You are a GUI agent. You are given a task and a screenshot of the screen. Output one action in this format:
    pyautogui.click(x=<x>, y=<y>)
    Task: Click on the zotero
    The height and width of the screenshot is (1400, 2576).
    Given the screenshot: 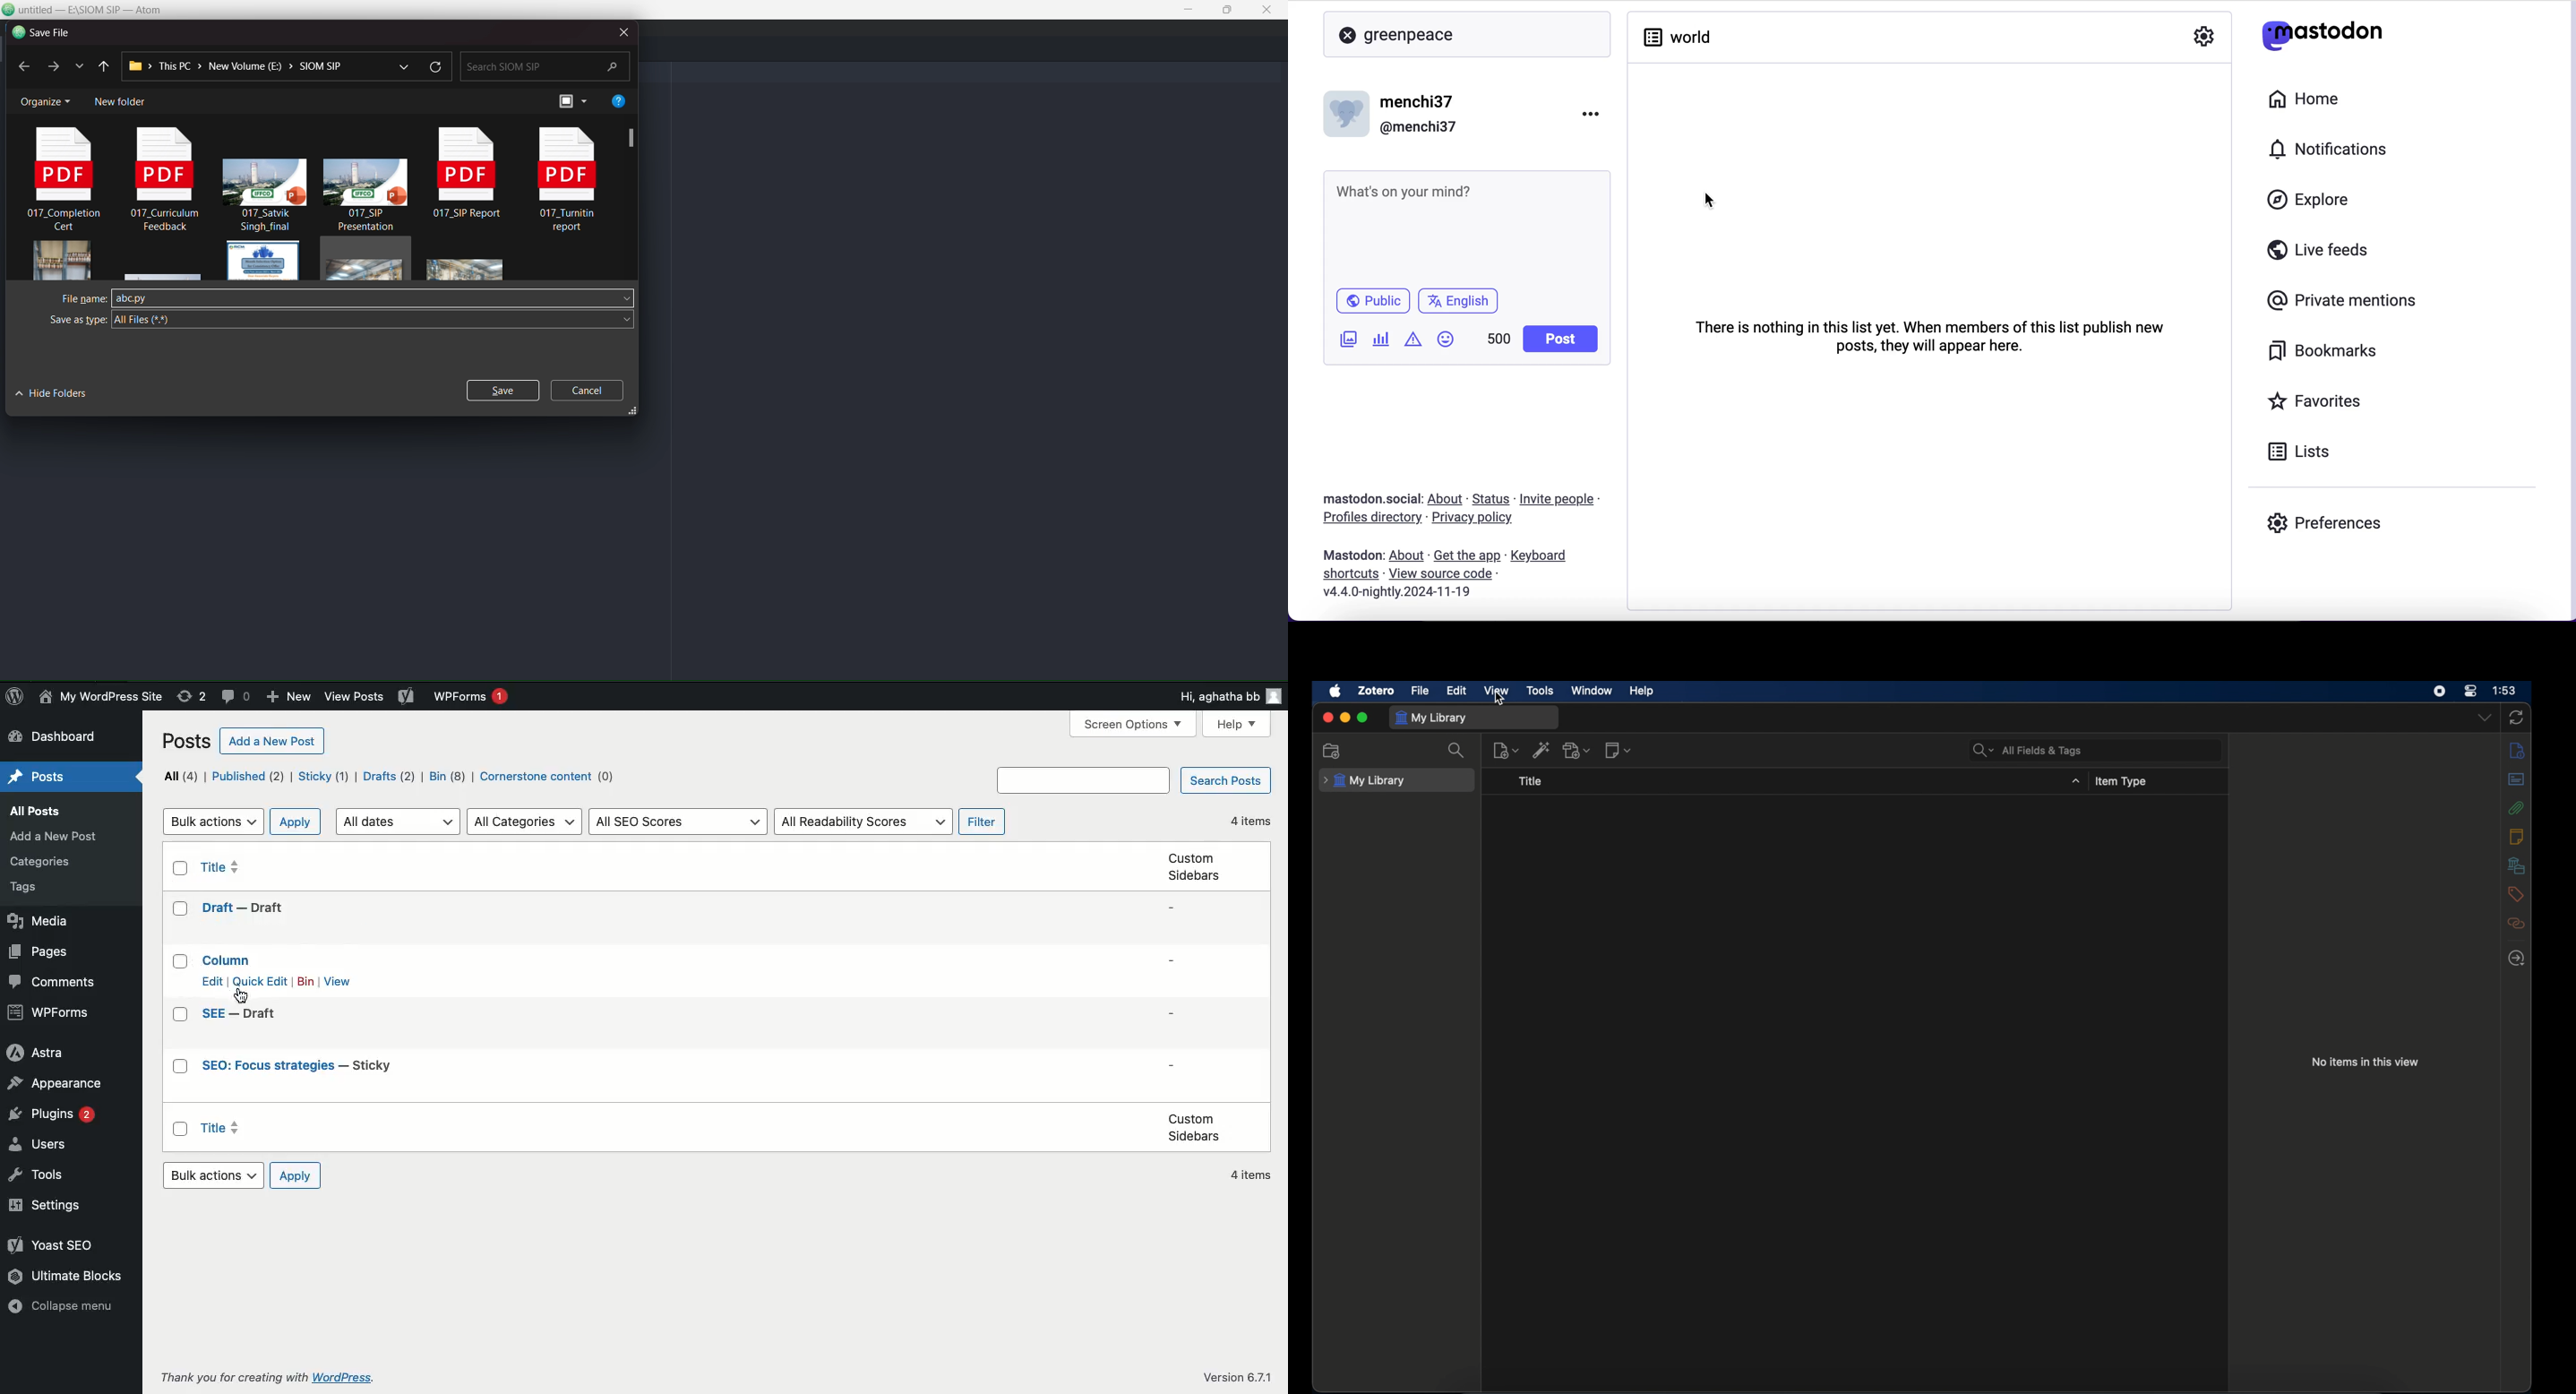 What is the action you would take?
    pyautogui.click(x=1376, y=691)
    